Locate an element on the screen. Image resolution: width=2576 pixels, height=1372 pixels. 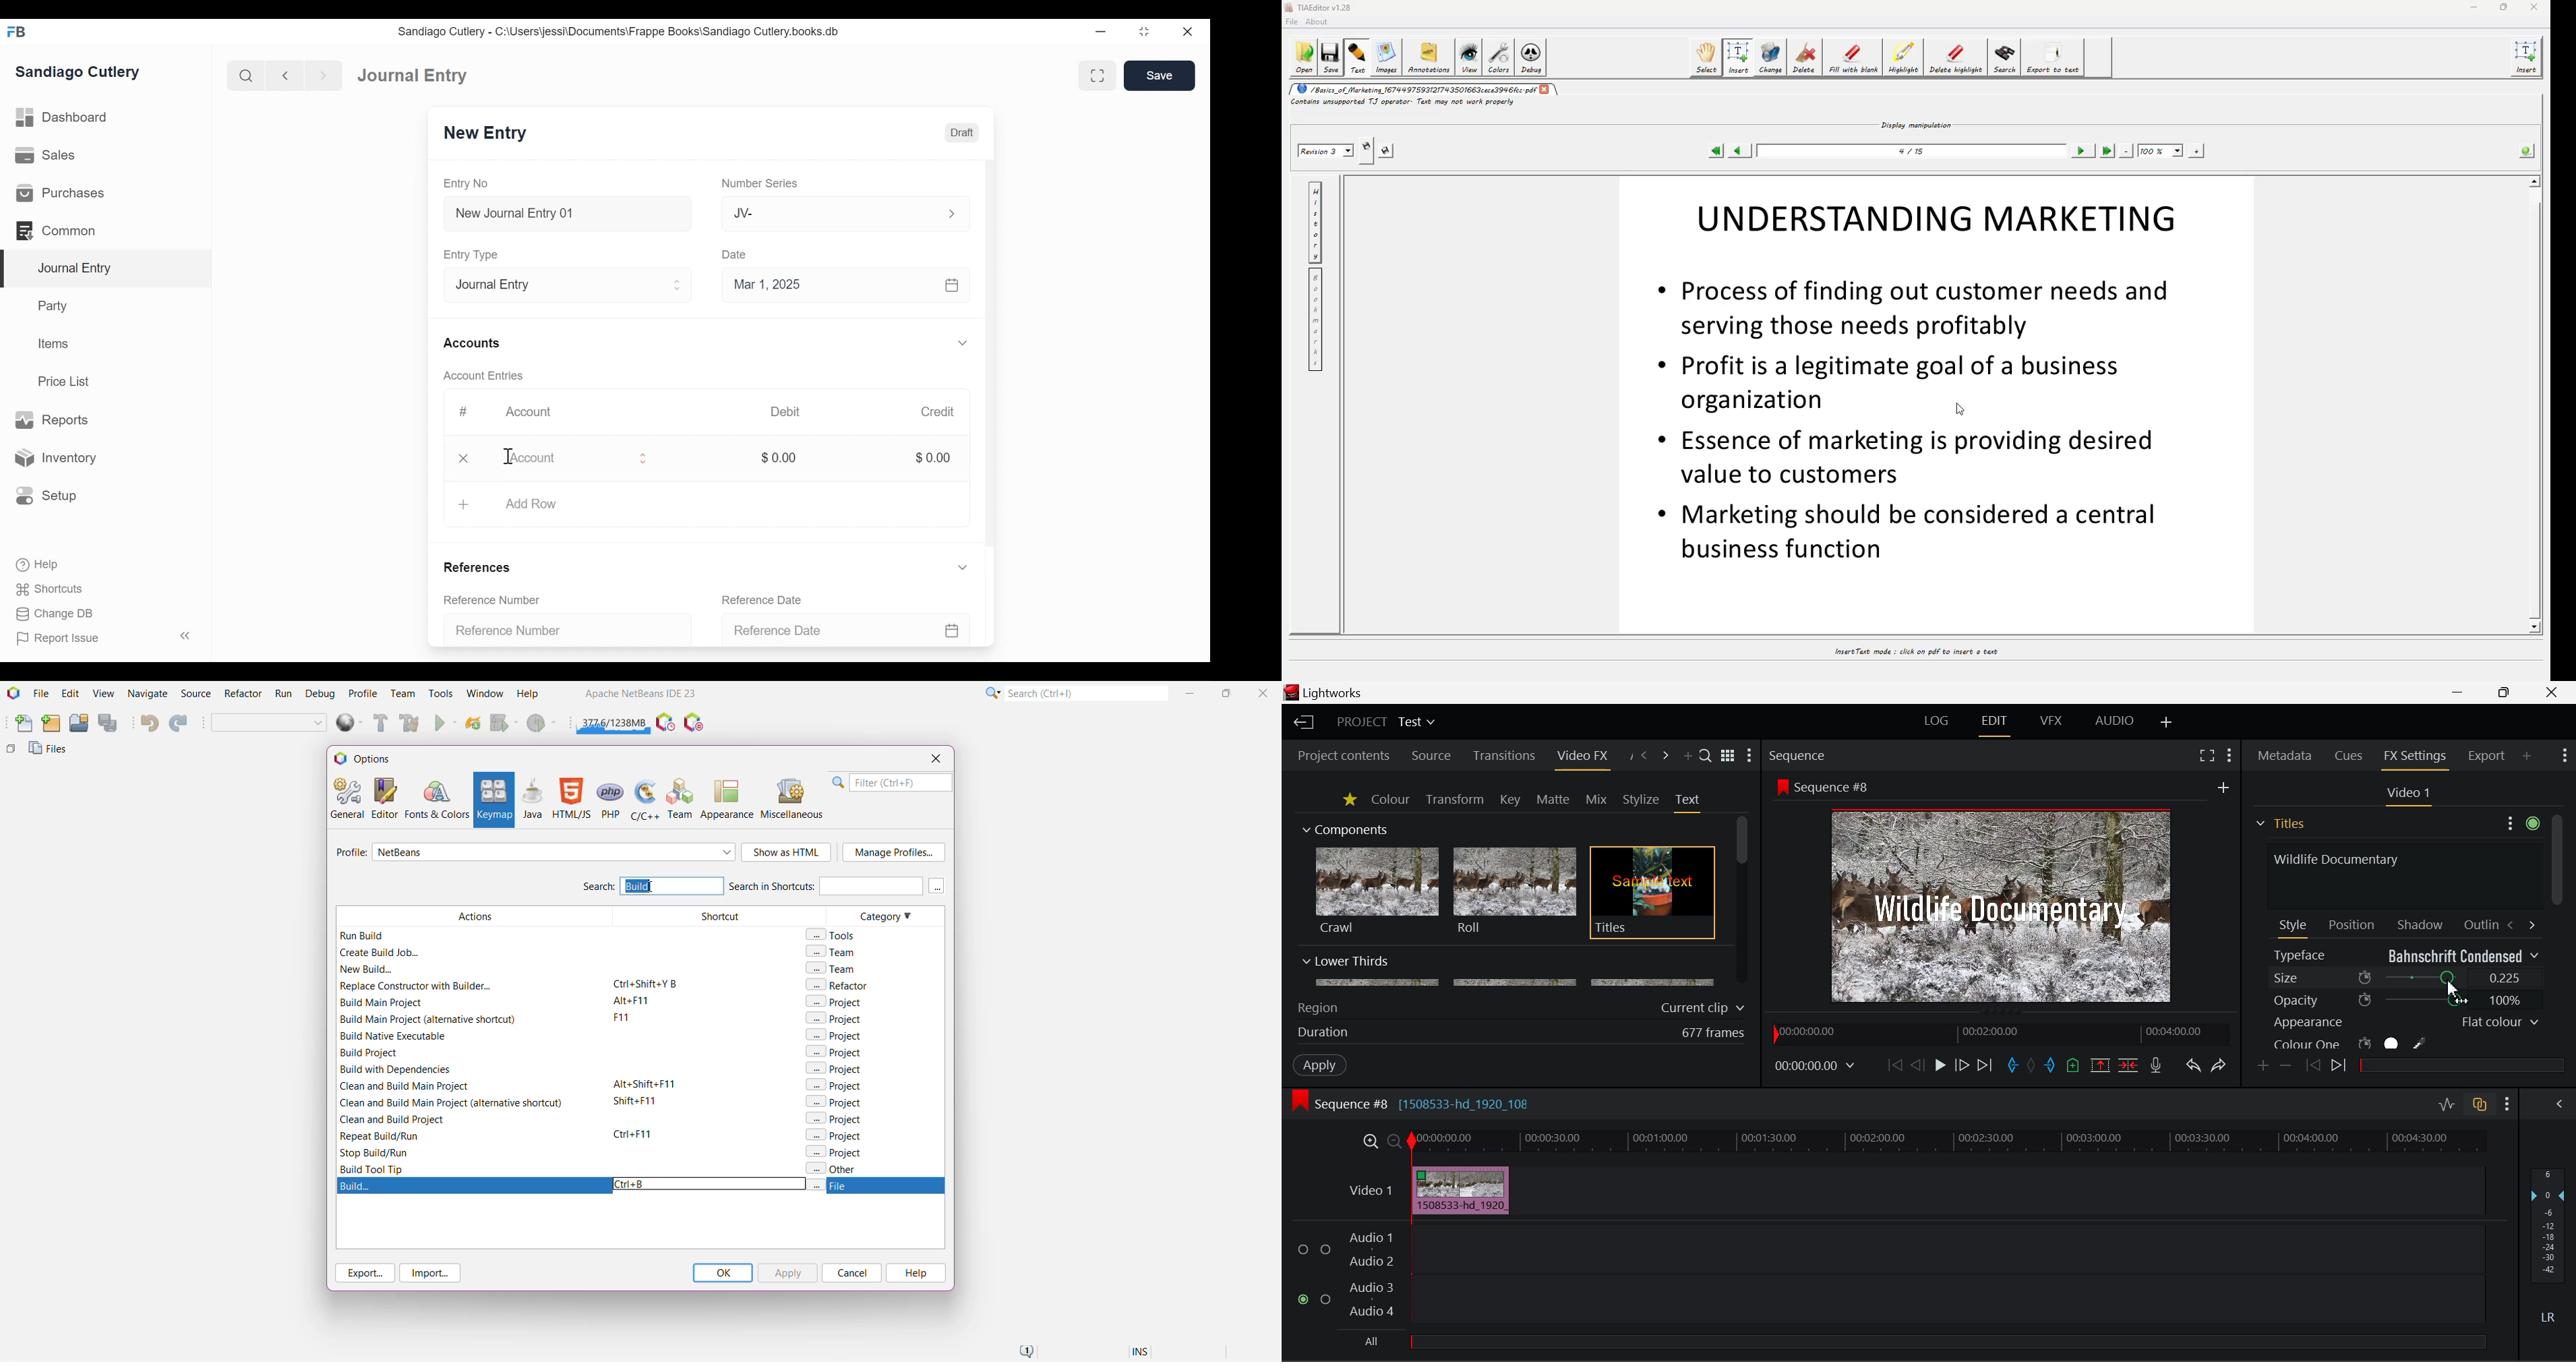
Toggle list and title view is located at coordinates (1729, 756).